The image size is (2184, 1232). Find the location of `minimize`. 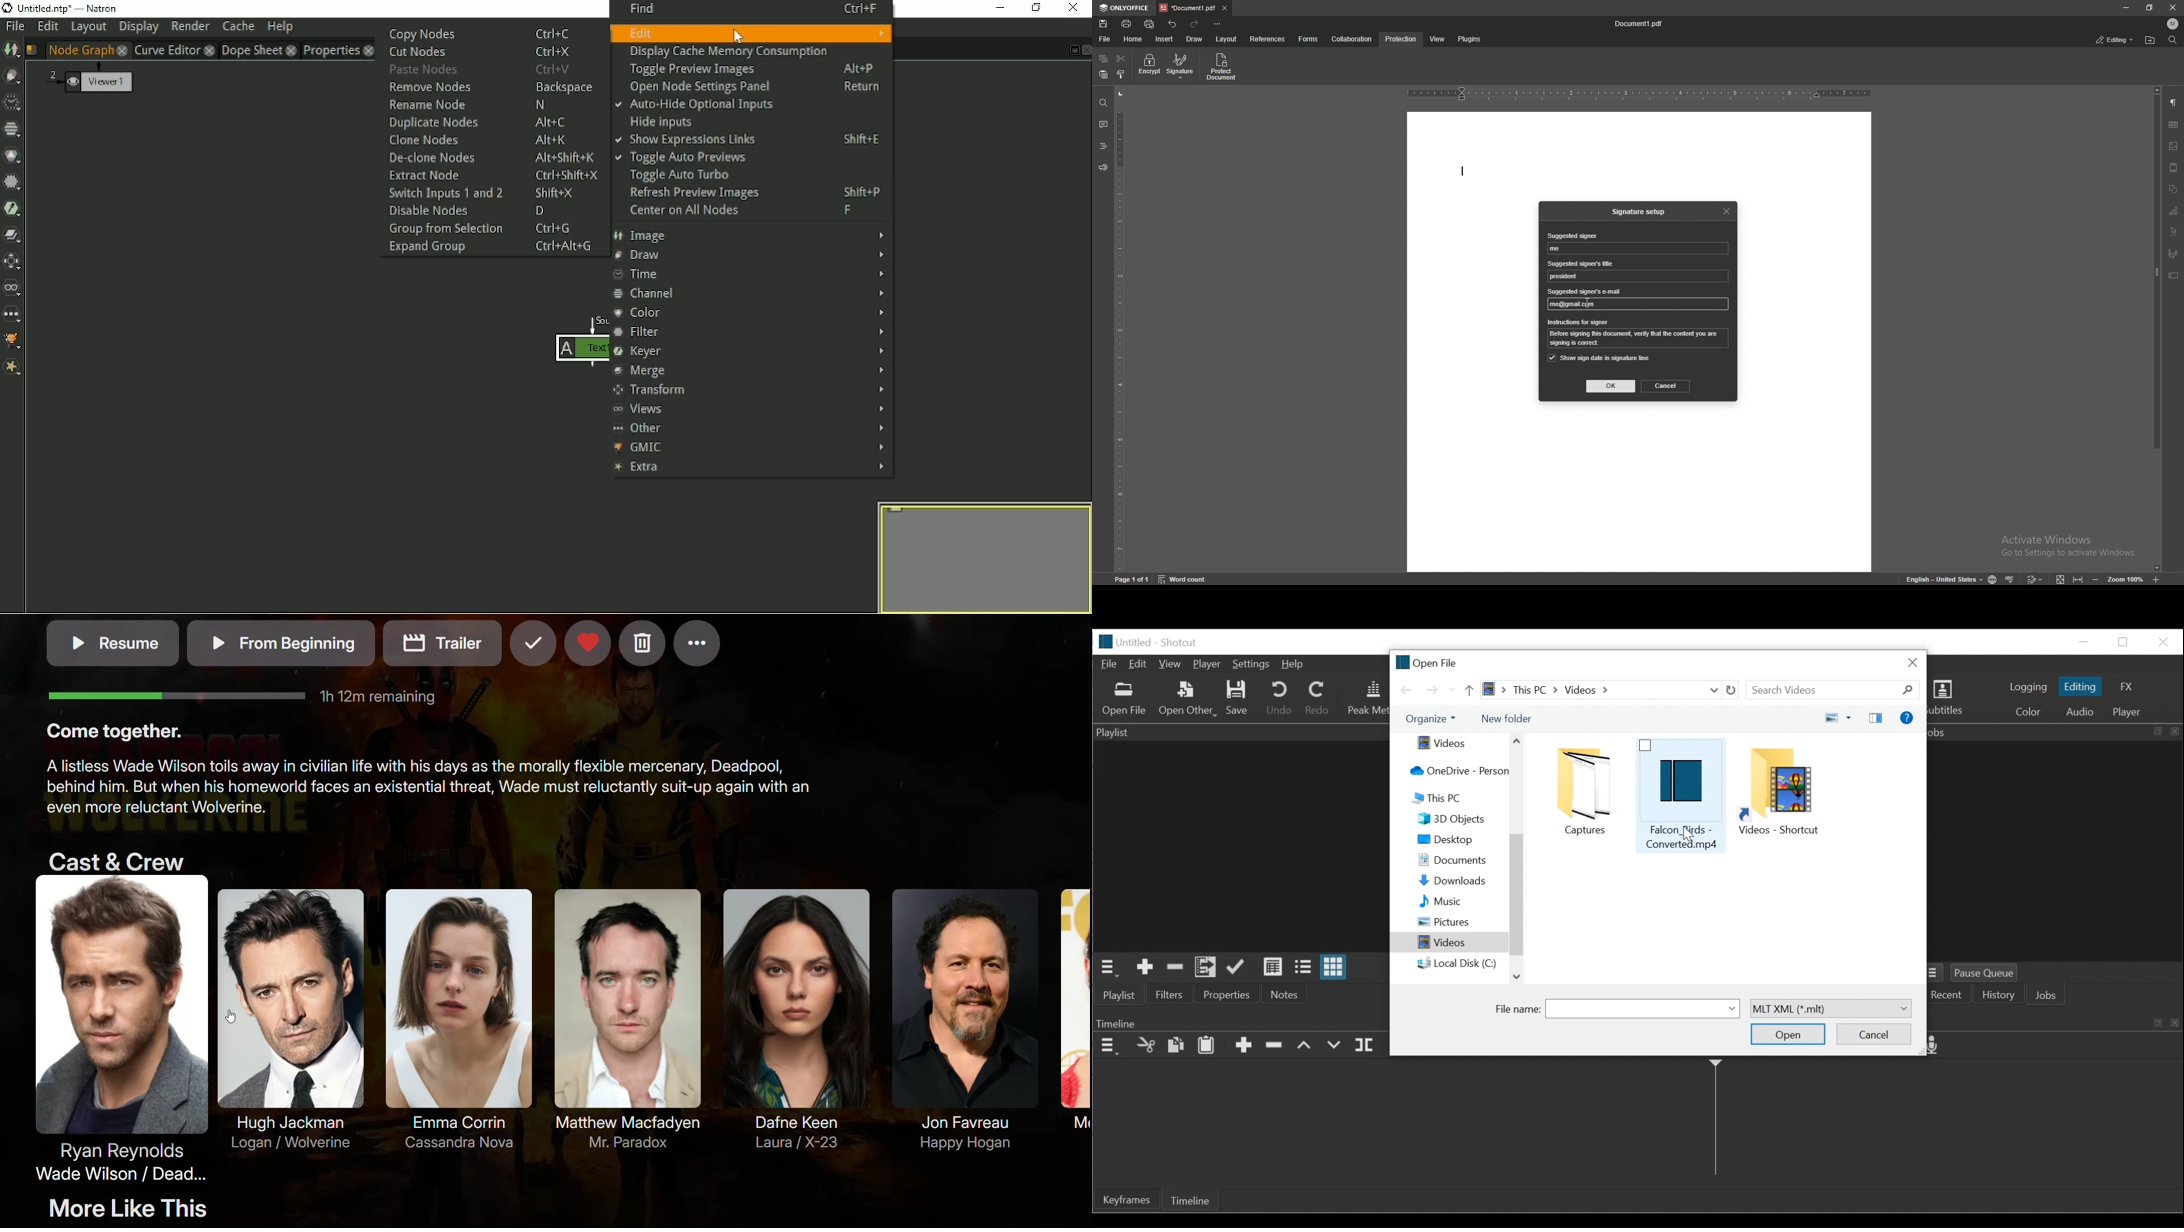

minimize is located at coordinates (2083, 642).